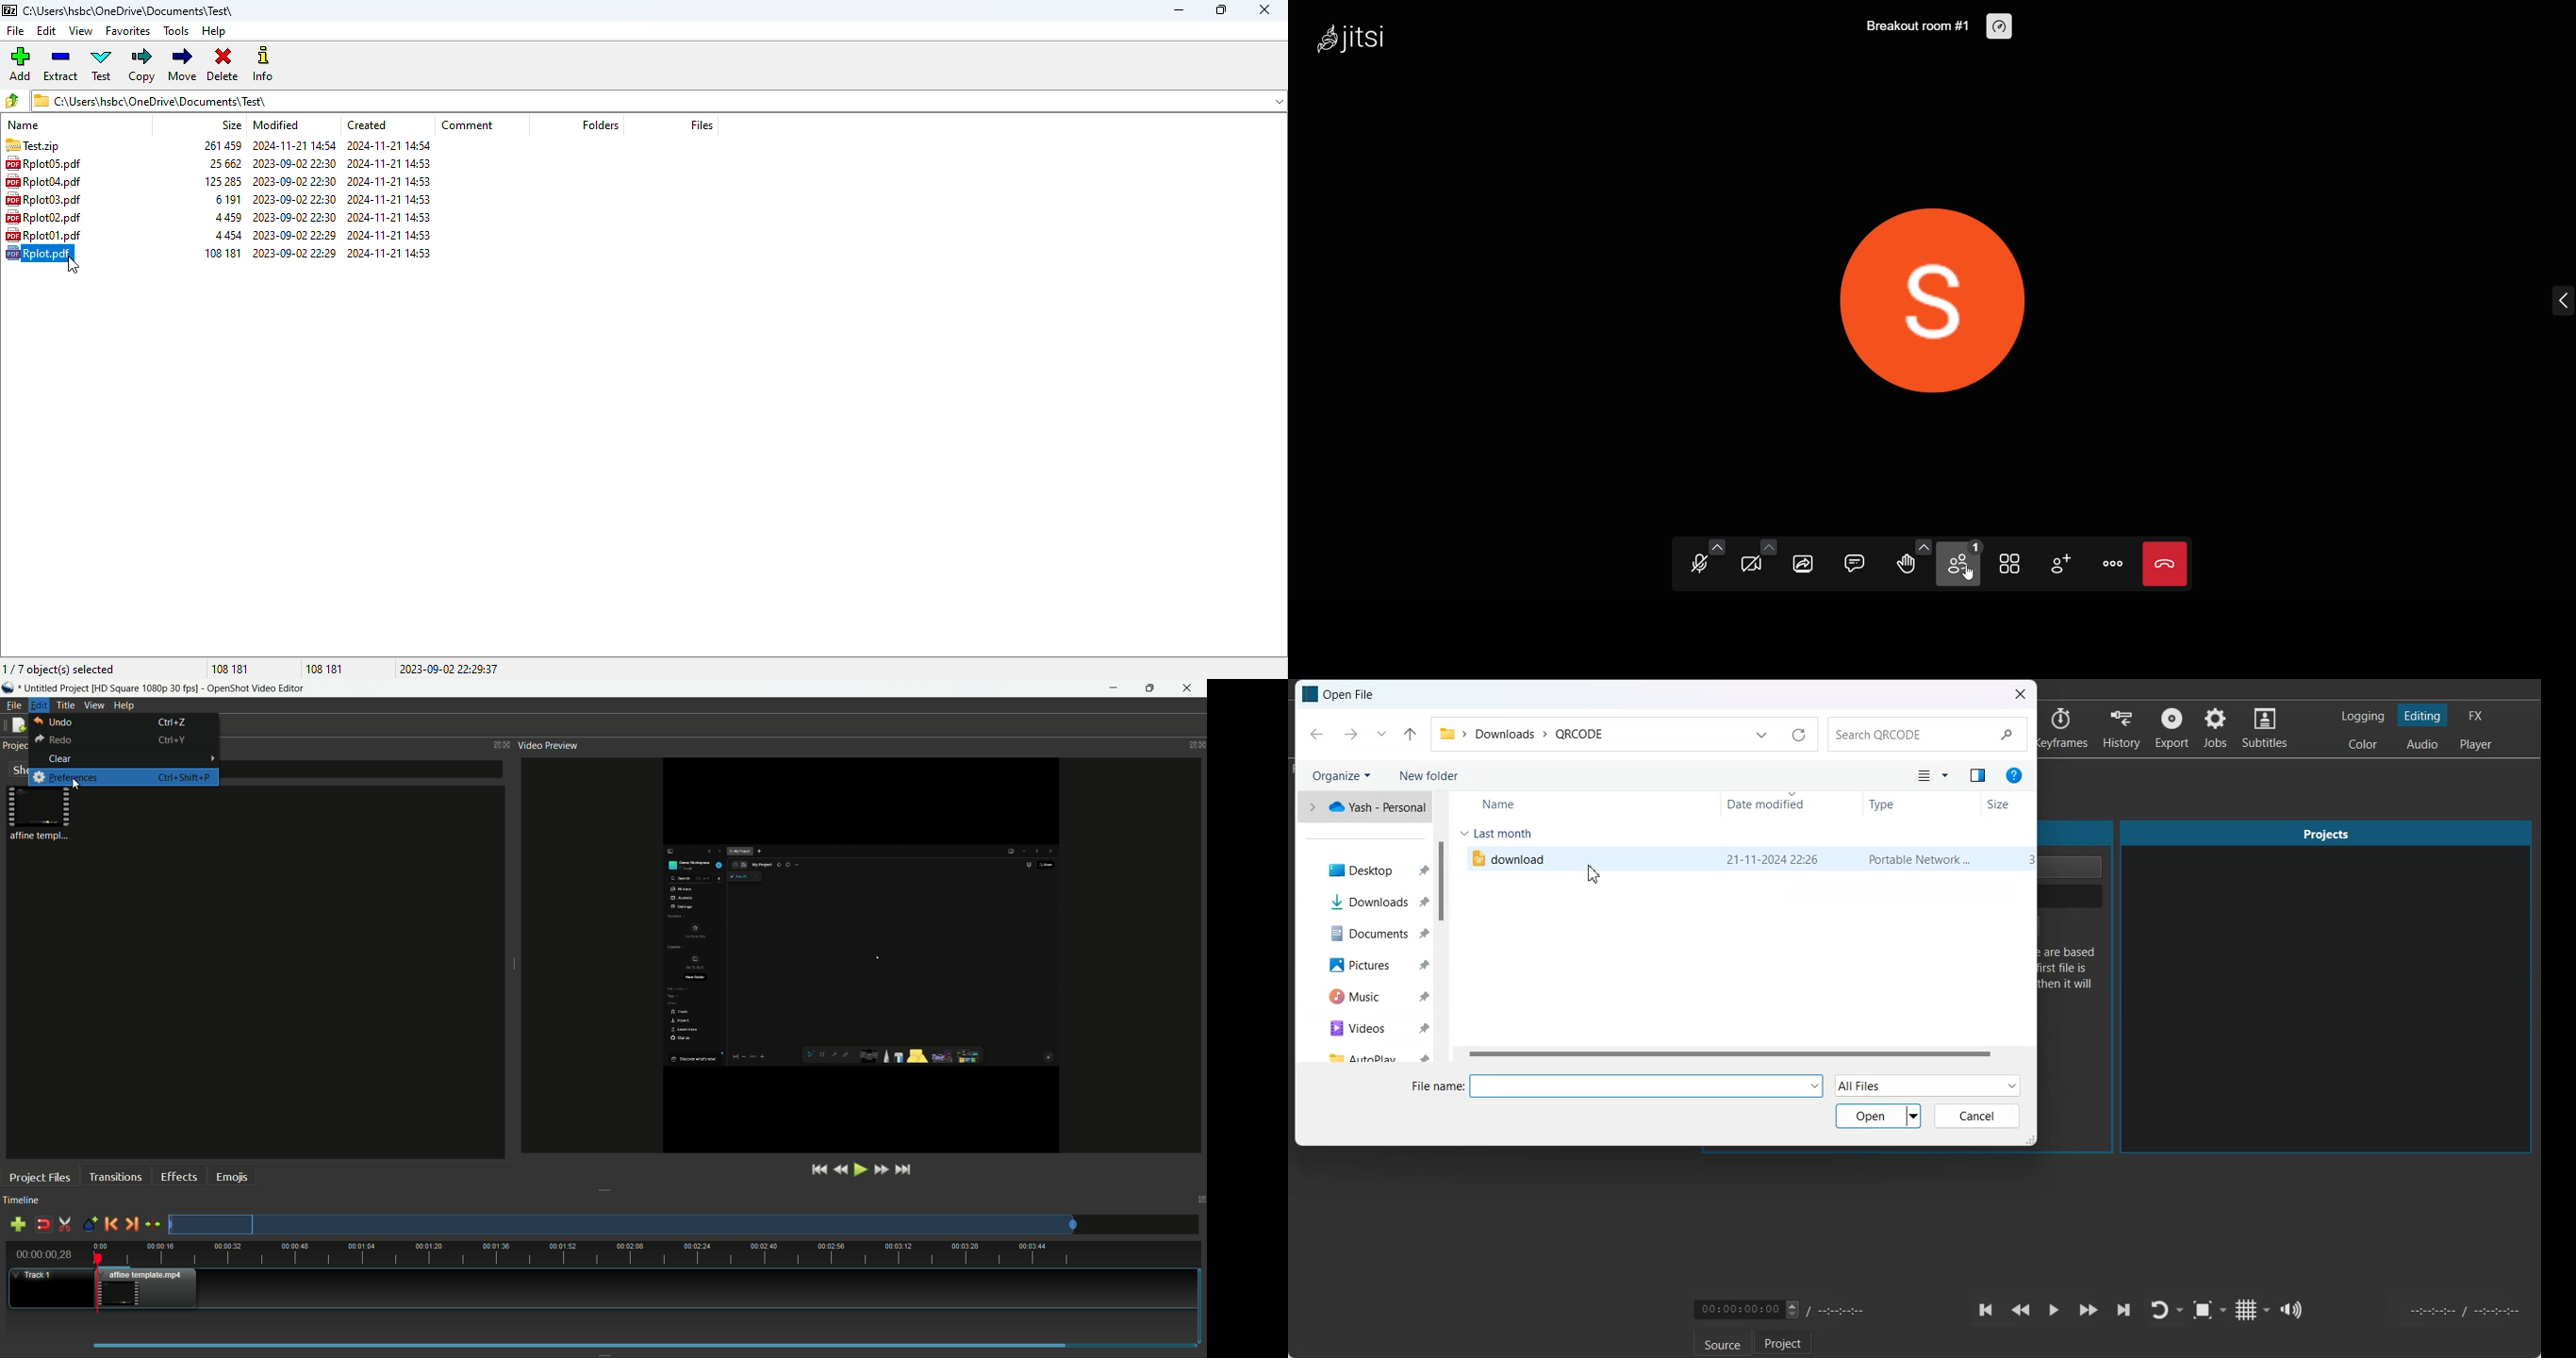 The image size is (2576, 1372). I want to click on AutoPlay, so click(1365, 1056).